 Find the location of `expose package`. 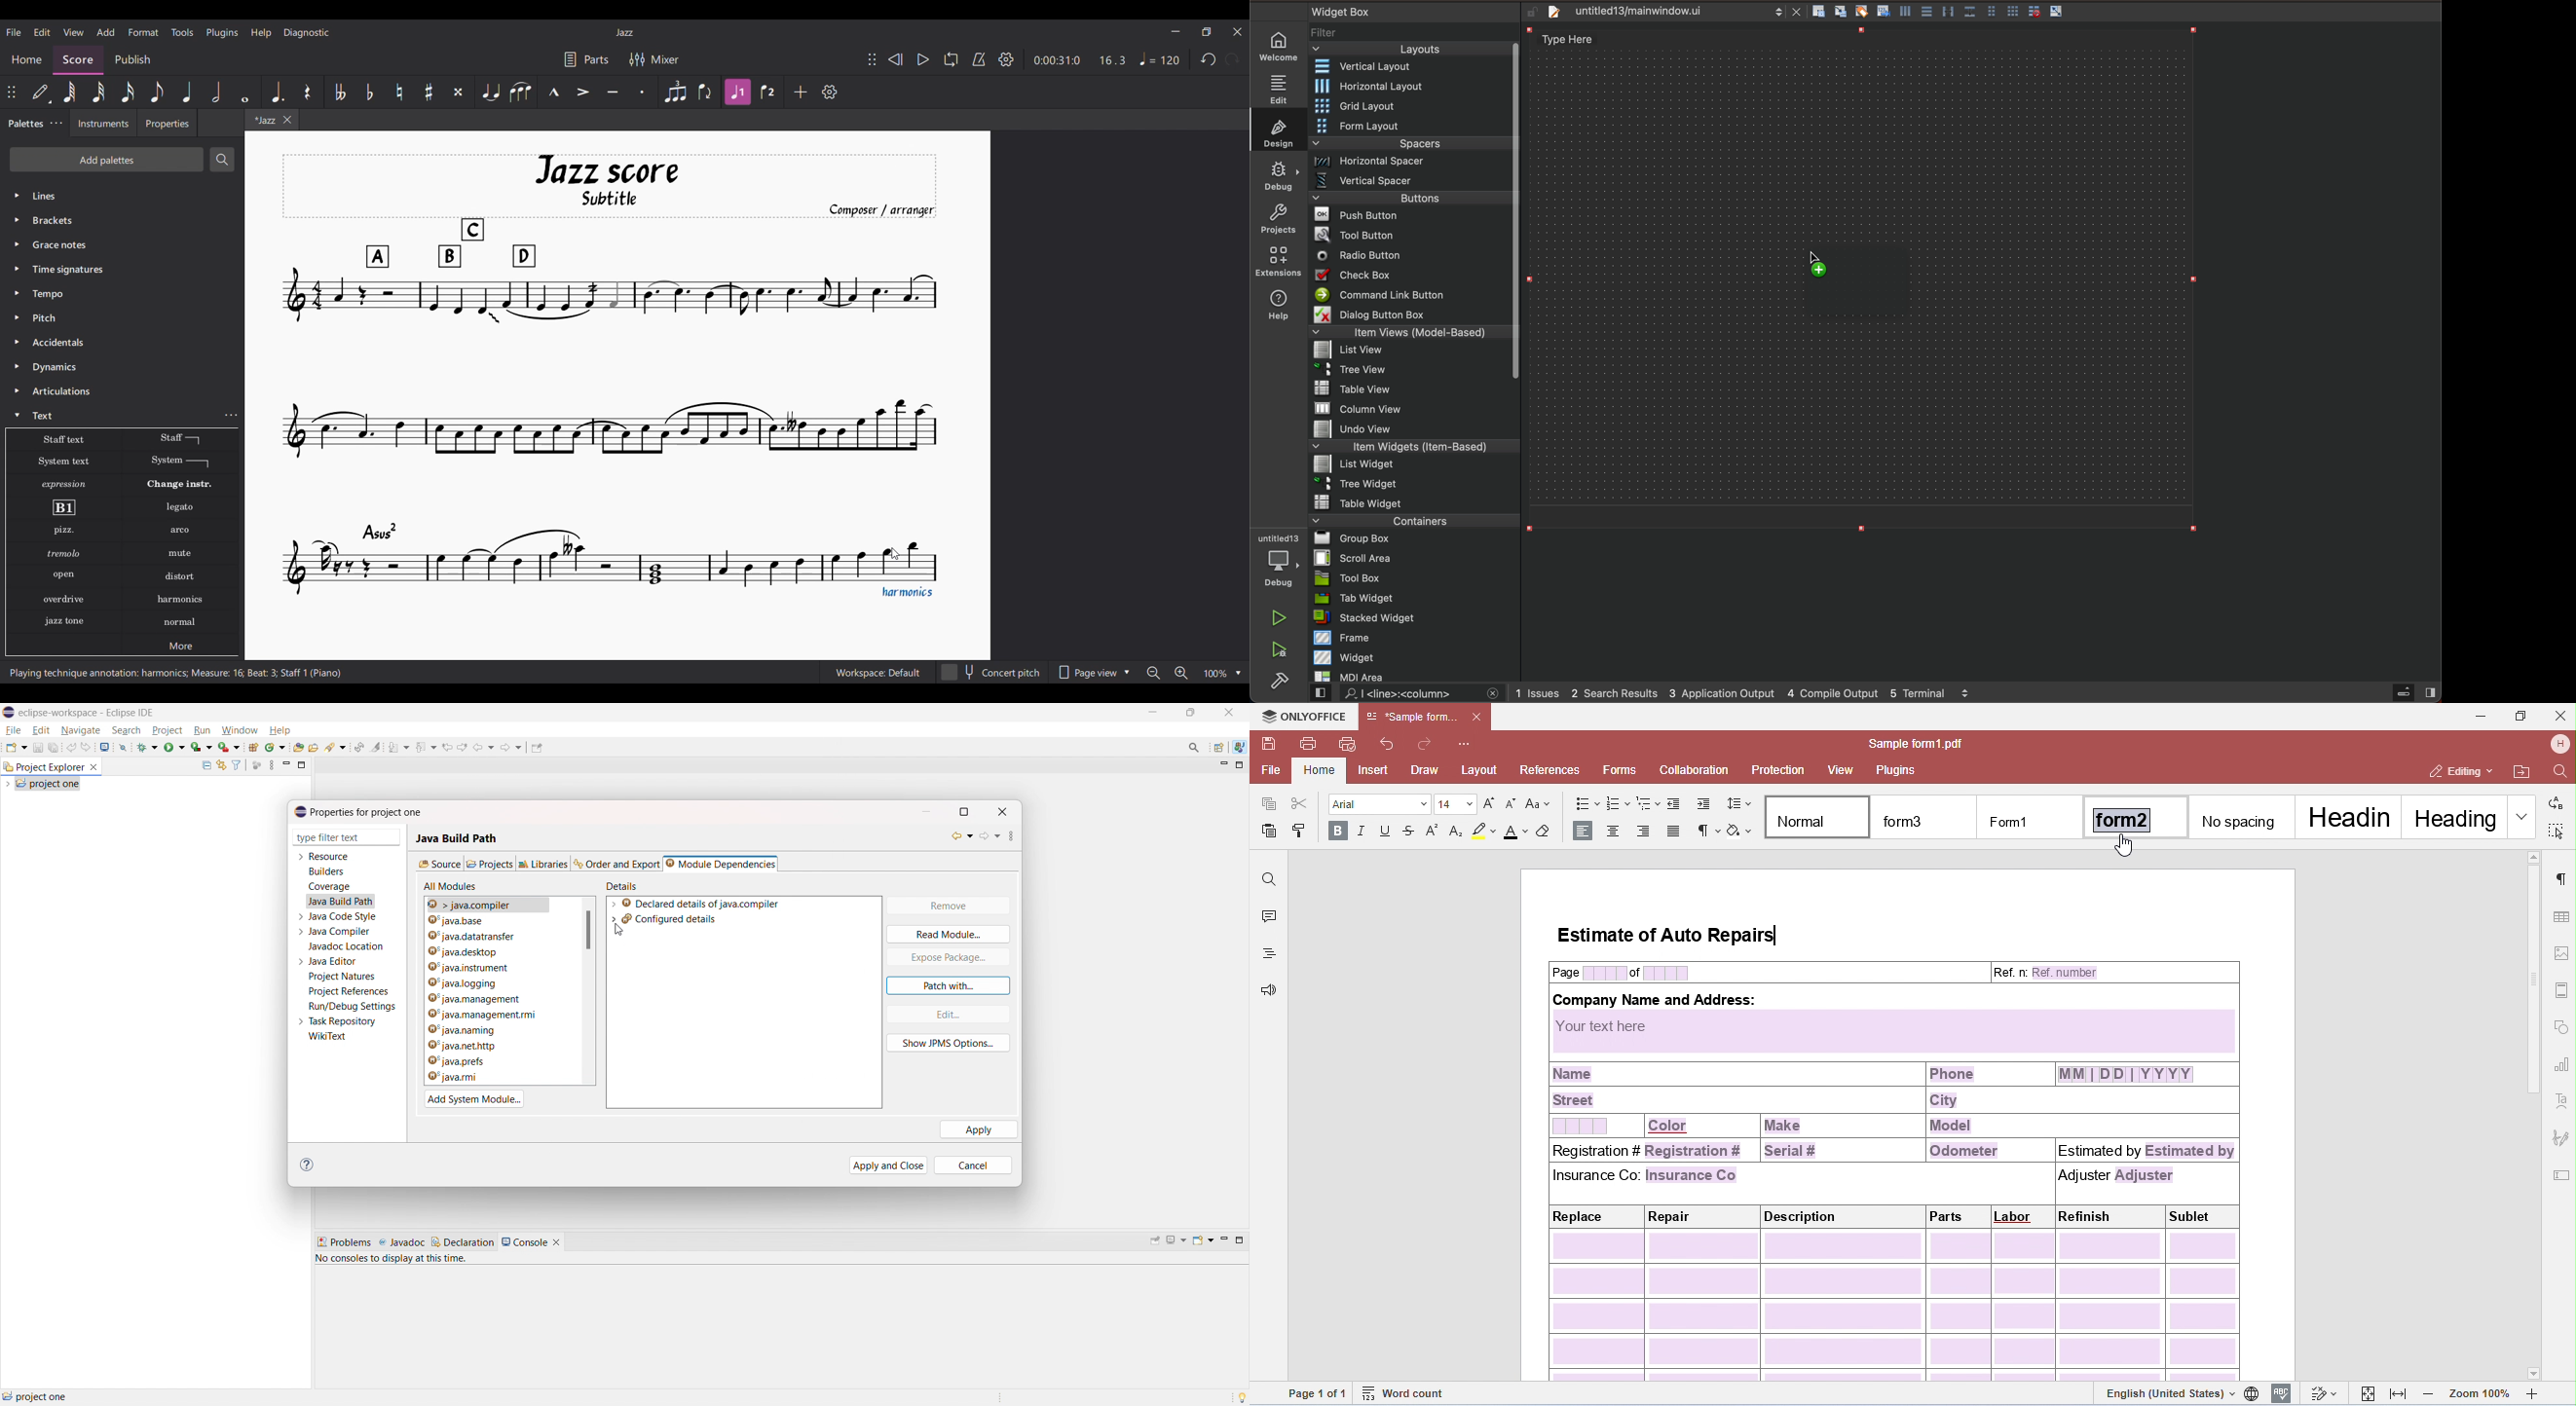

expose package is located at coordinates (949, 958).